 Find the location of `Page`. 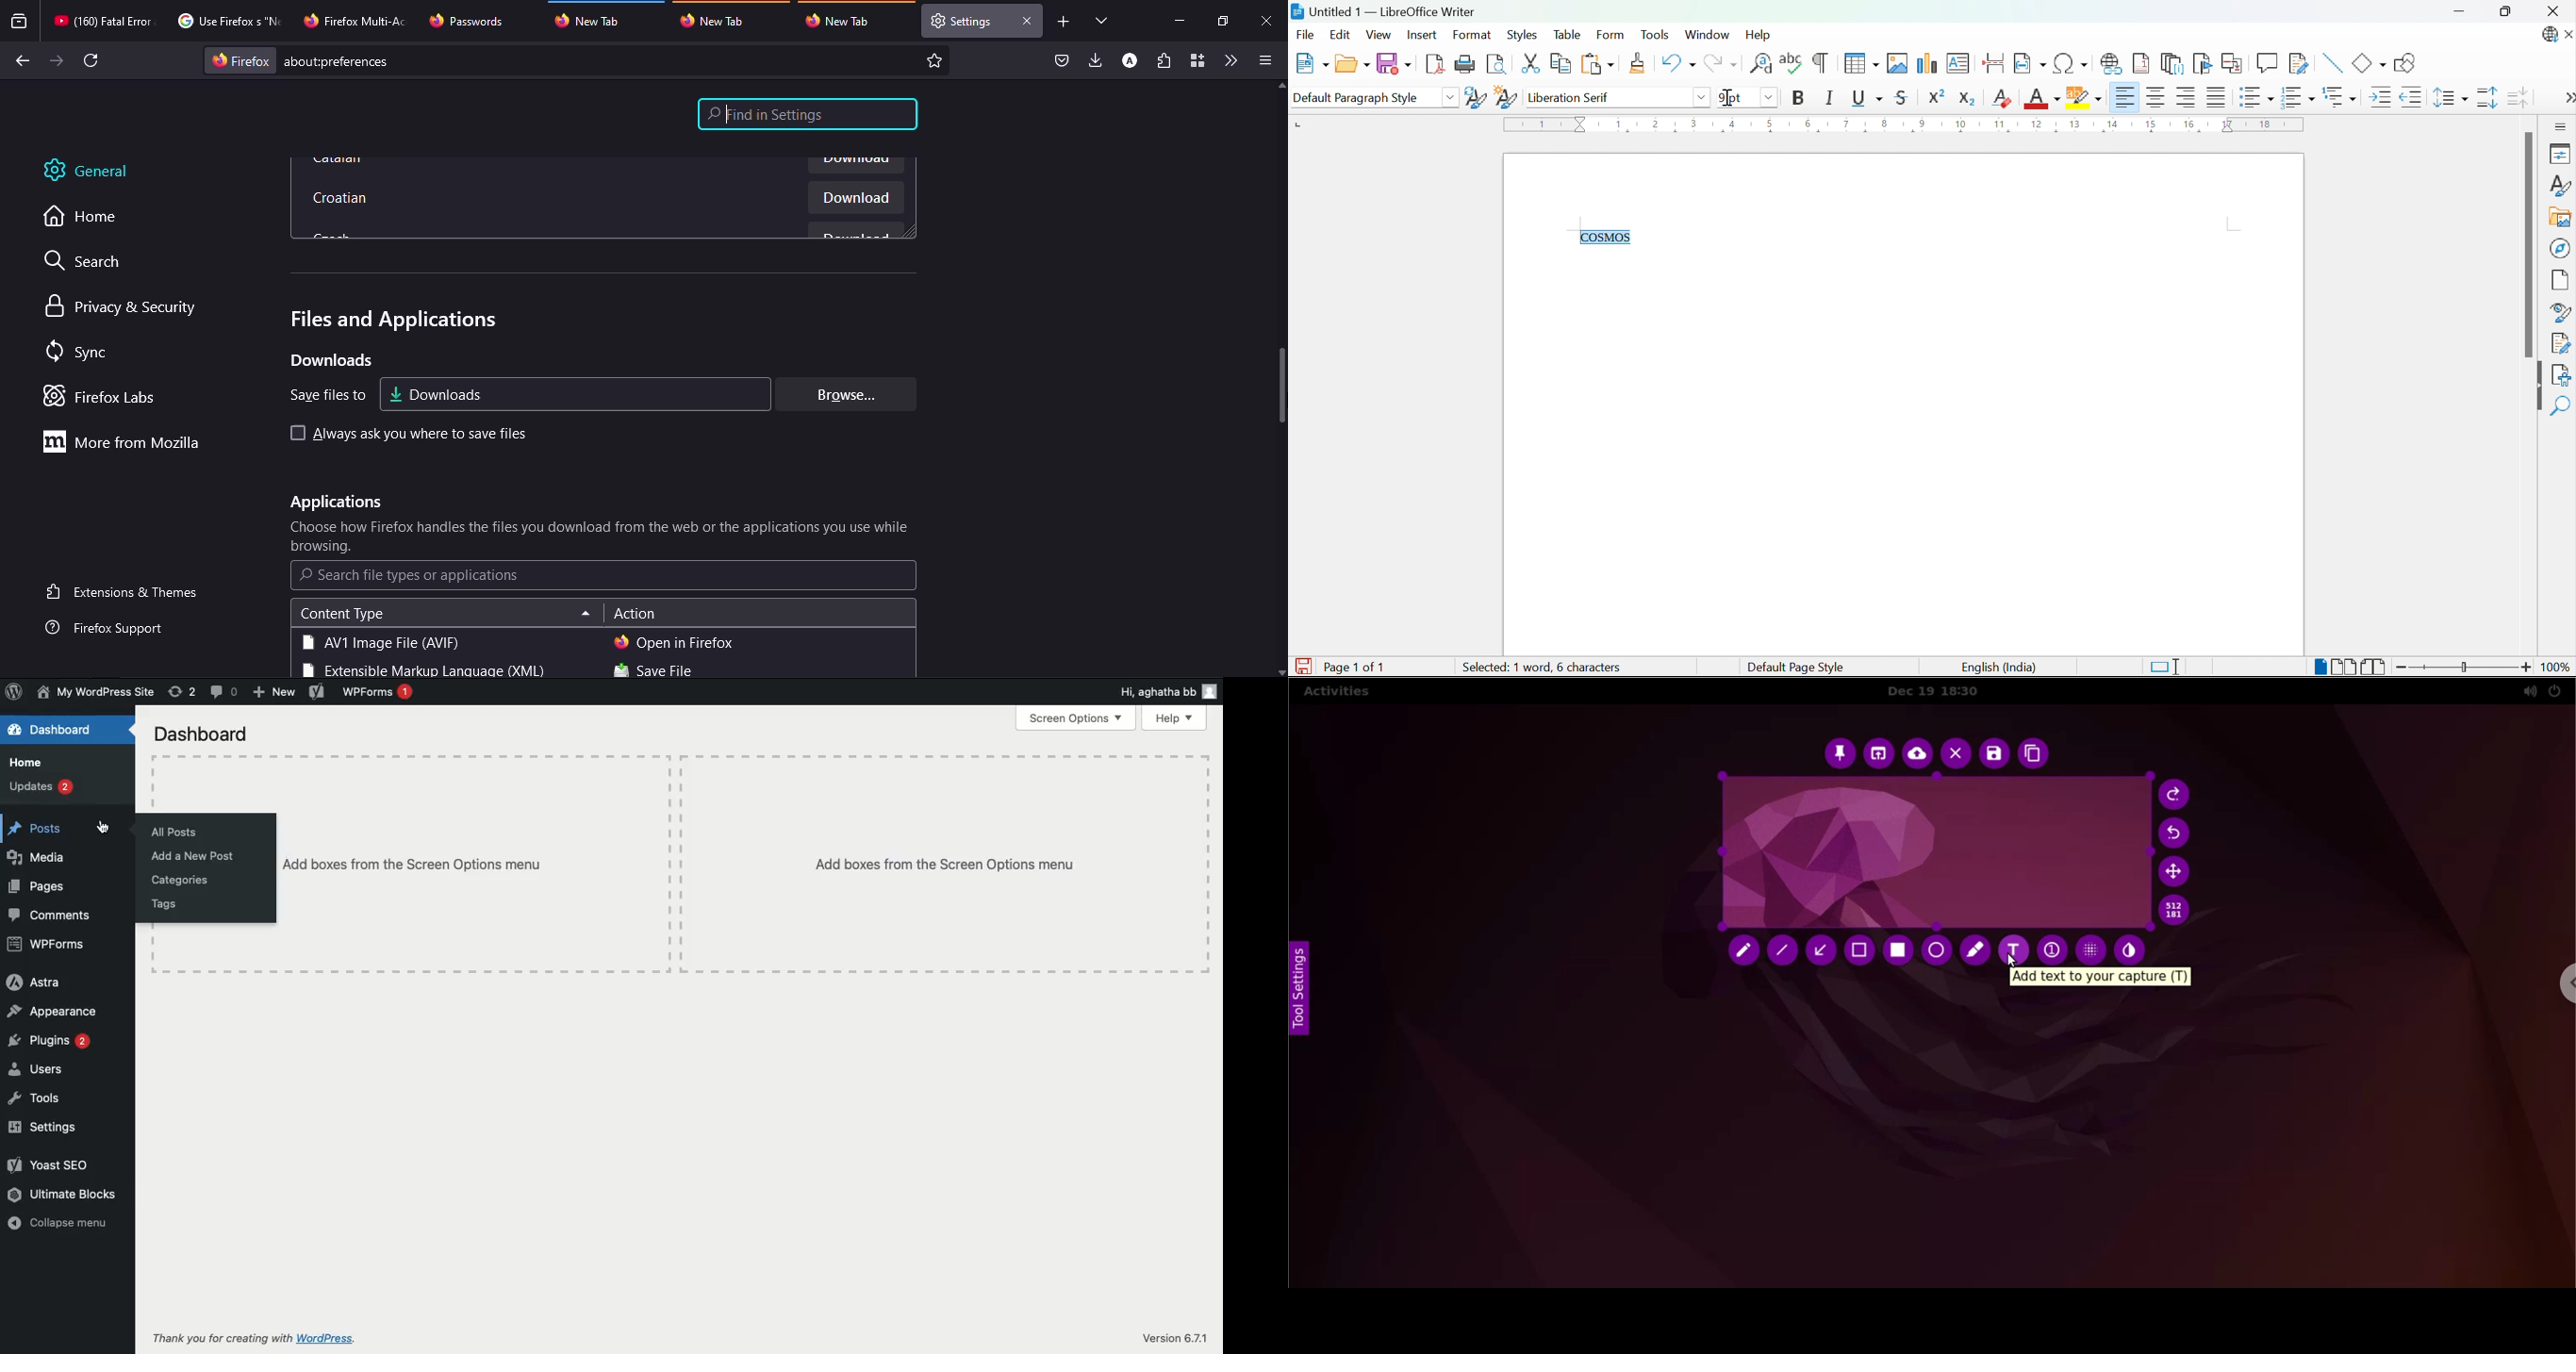

Page is located at coordinates (2561, 279).